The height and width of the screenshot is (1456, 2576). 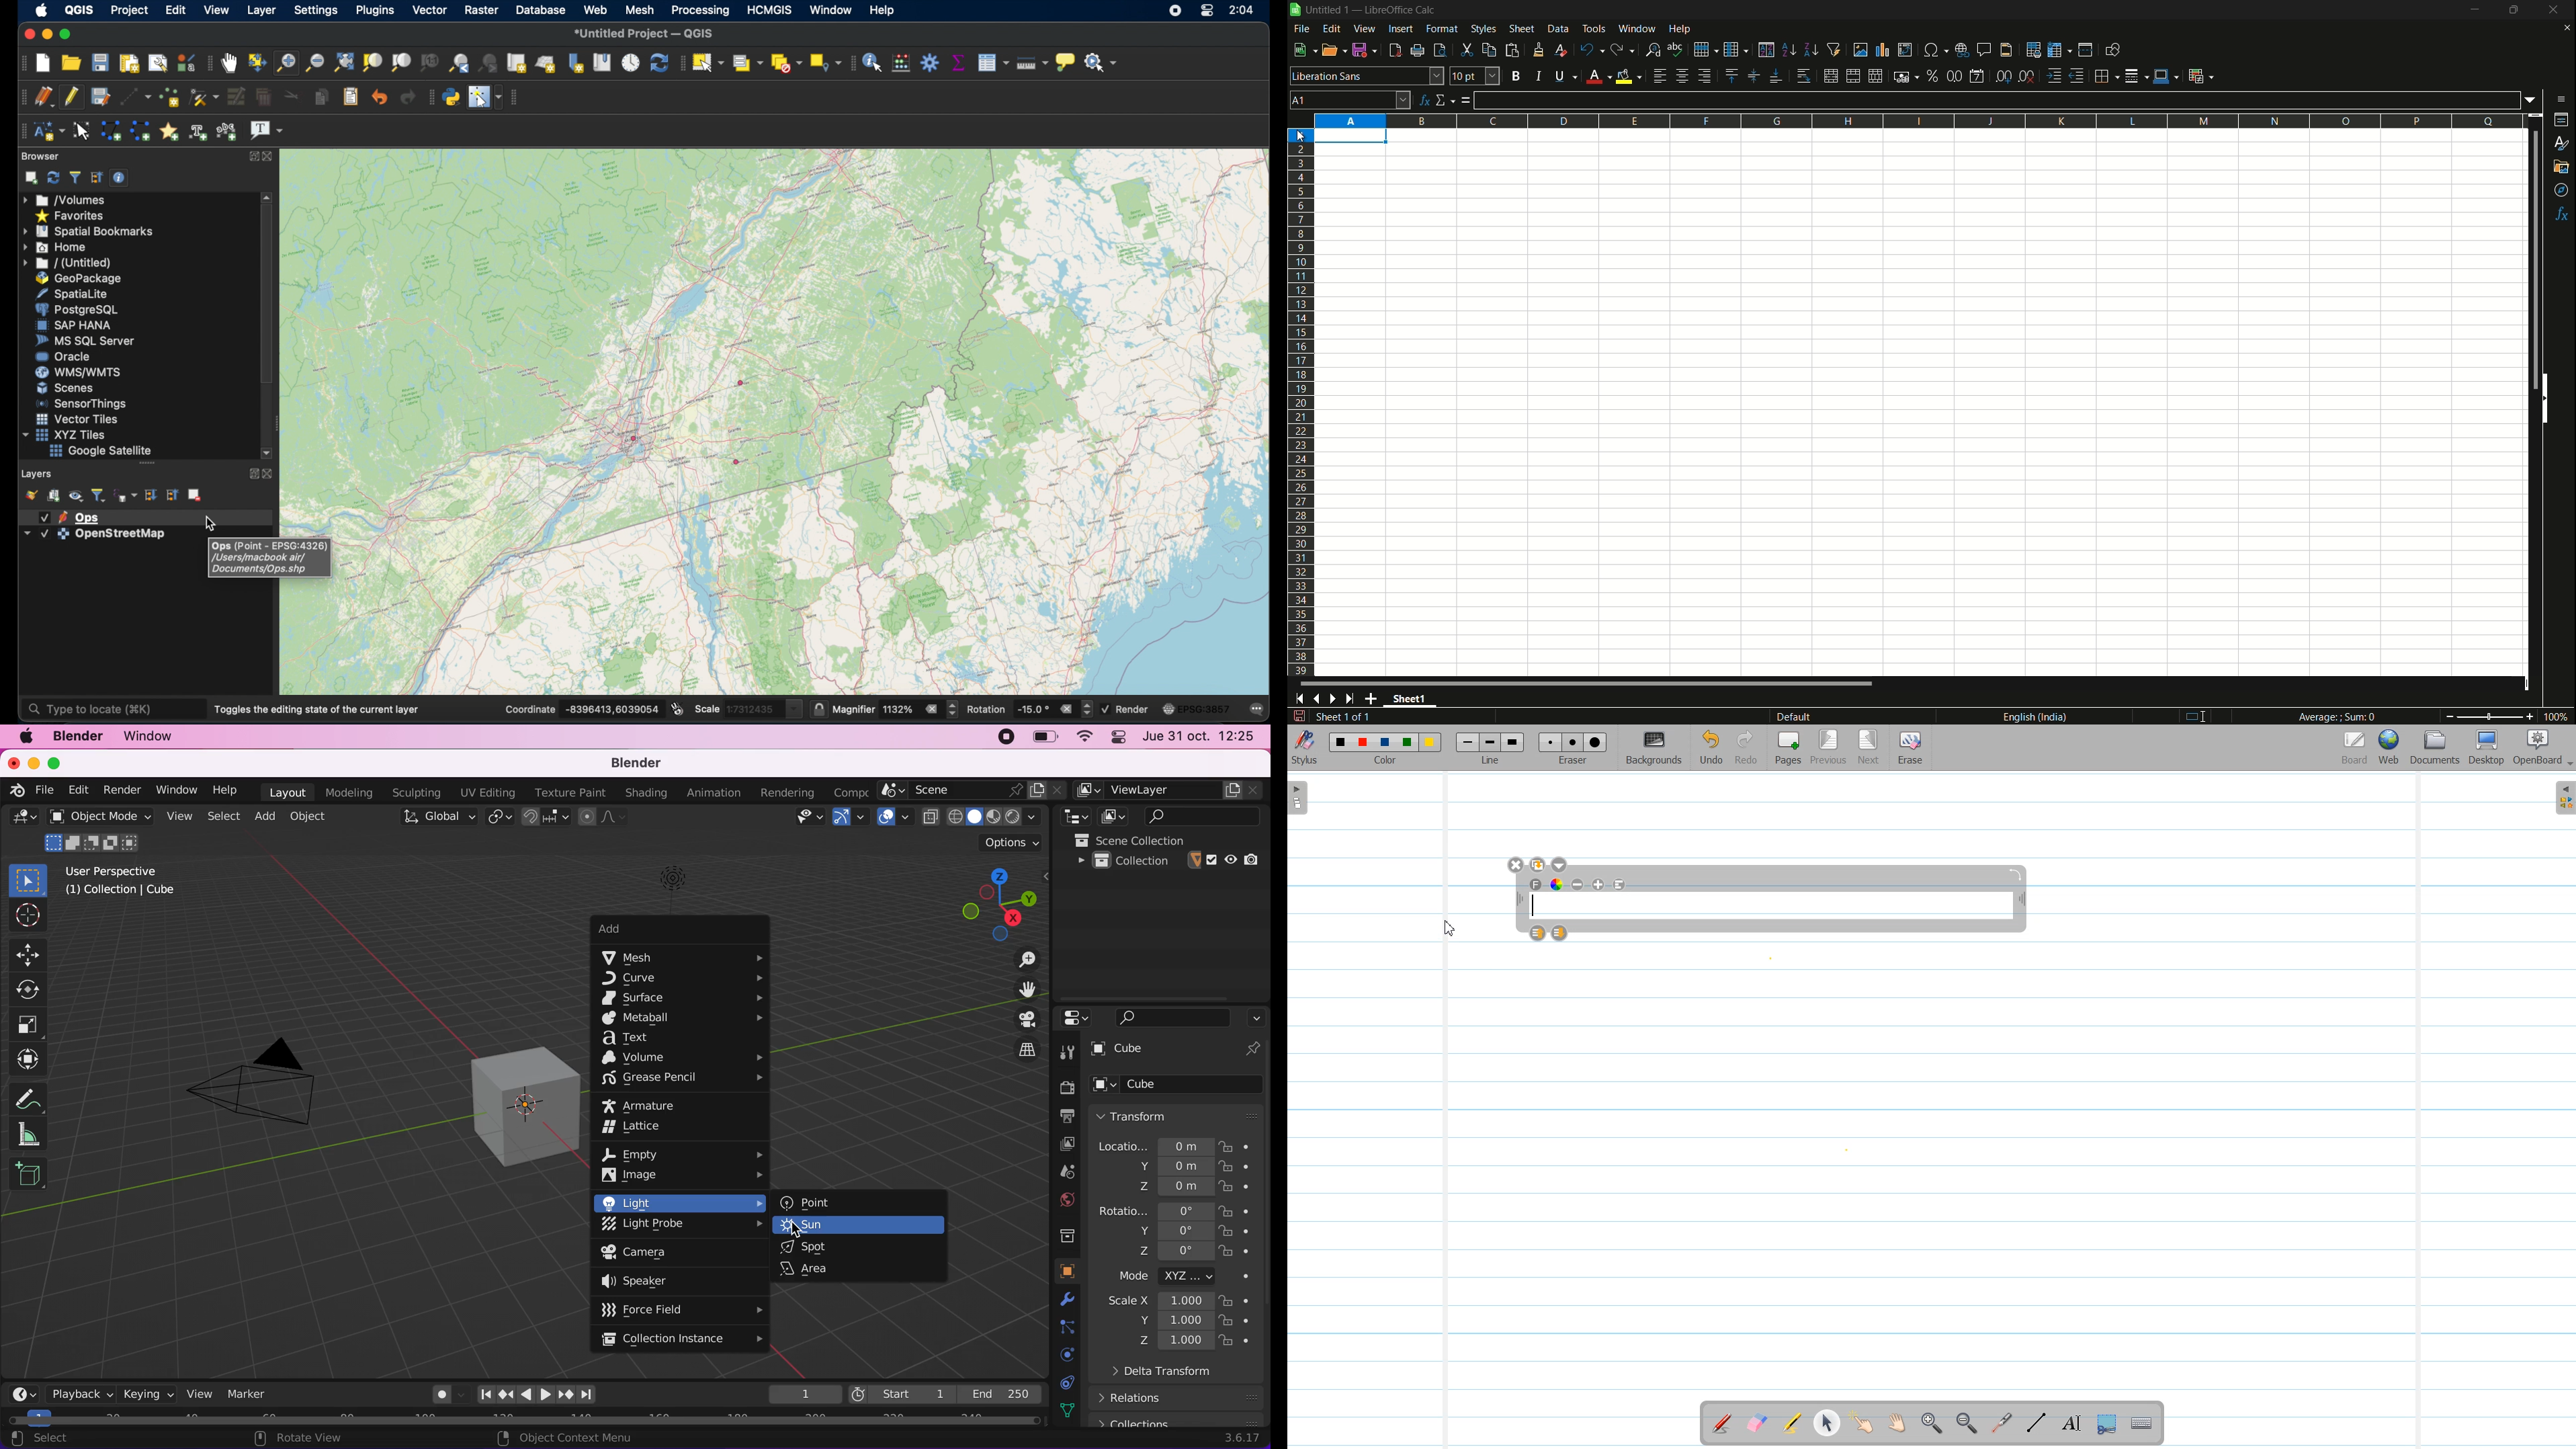 What do you see at coordinates (1073, 816) in the screenshot?
I see `editor type` at bounding box center [1073, 816].